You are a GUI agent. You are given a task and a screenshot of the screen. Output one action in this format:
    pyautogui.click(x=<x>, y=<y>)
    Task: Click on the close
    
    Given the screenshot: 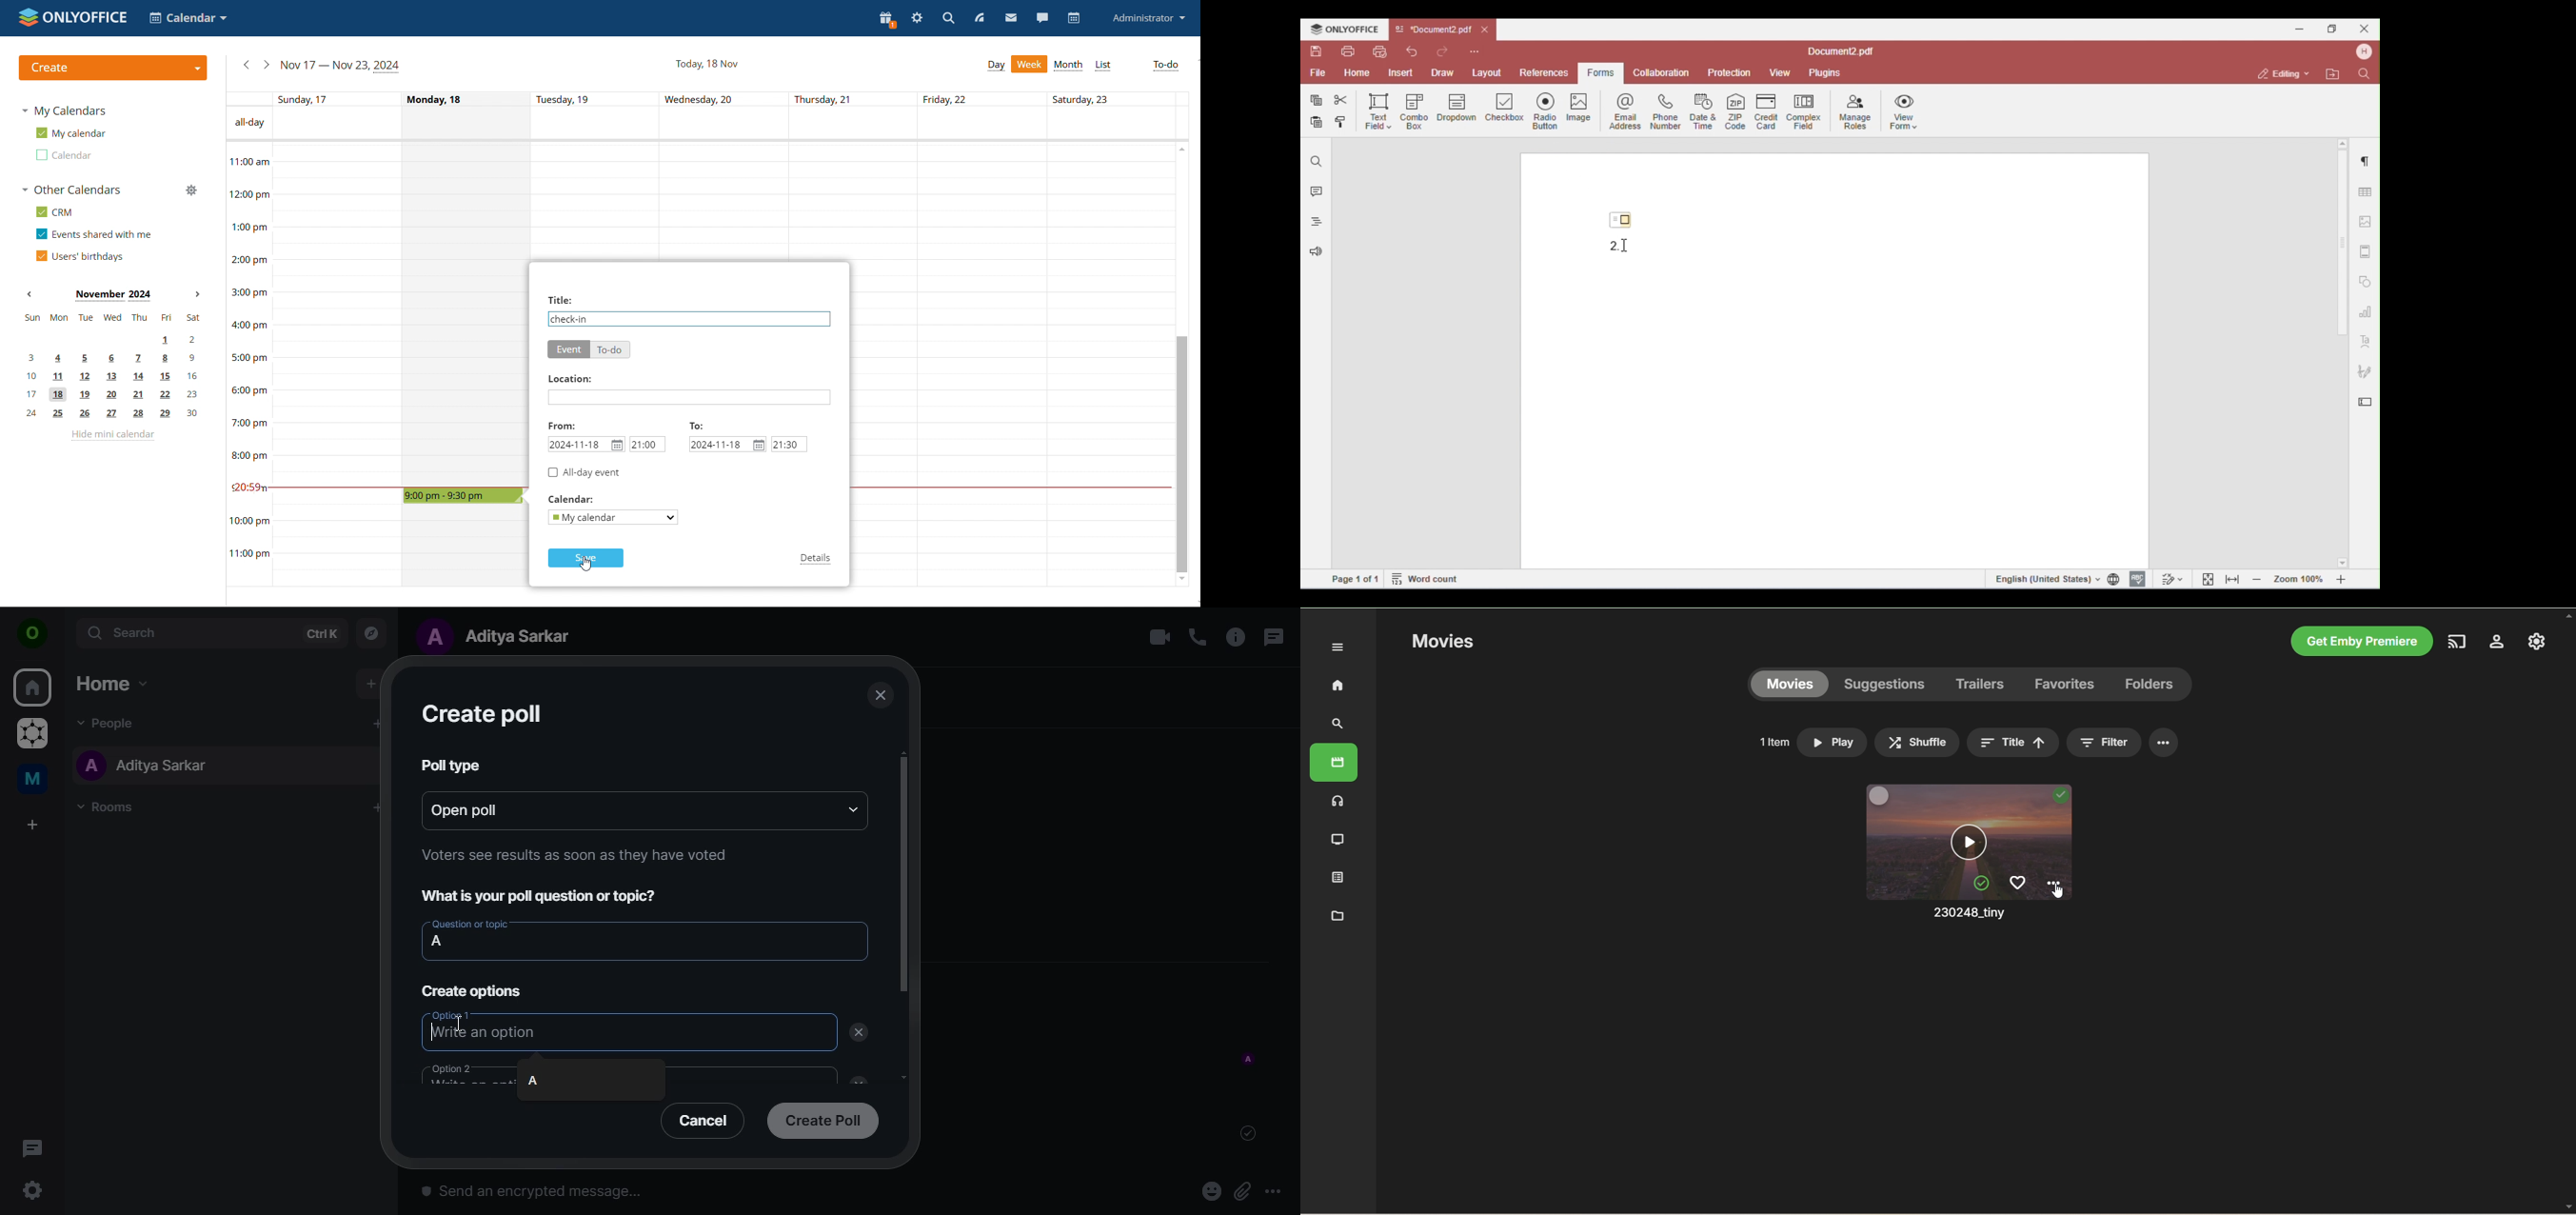 What is the action you would take?
    pyautogui.click(x=879, y=696)
    